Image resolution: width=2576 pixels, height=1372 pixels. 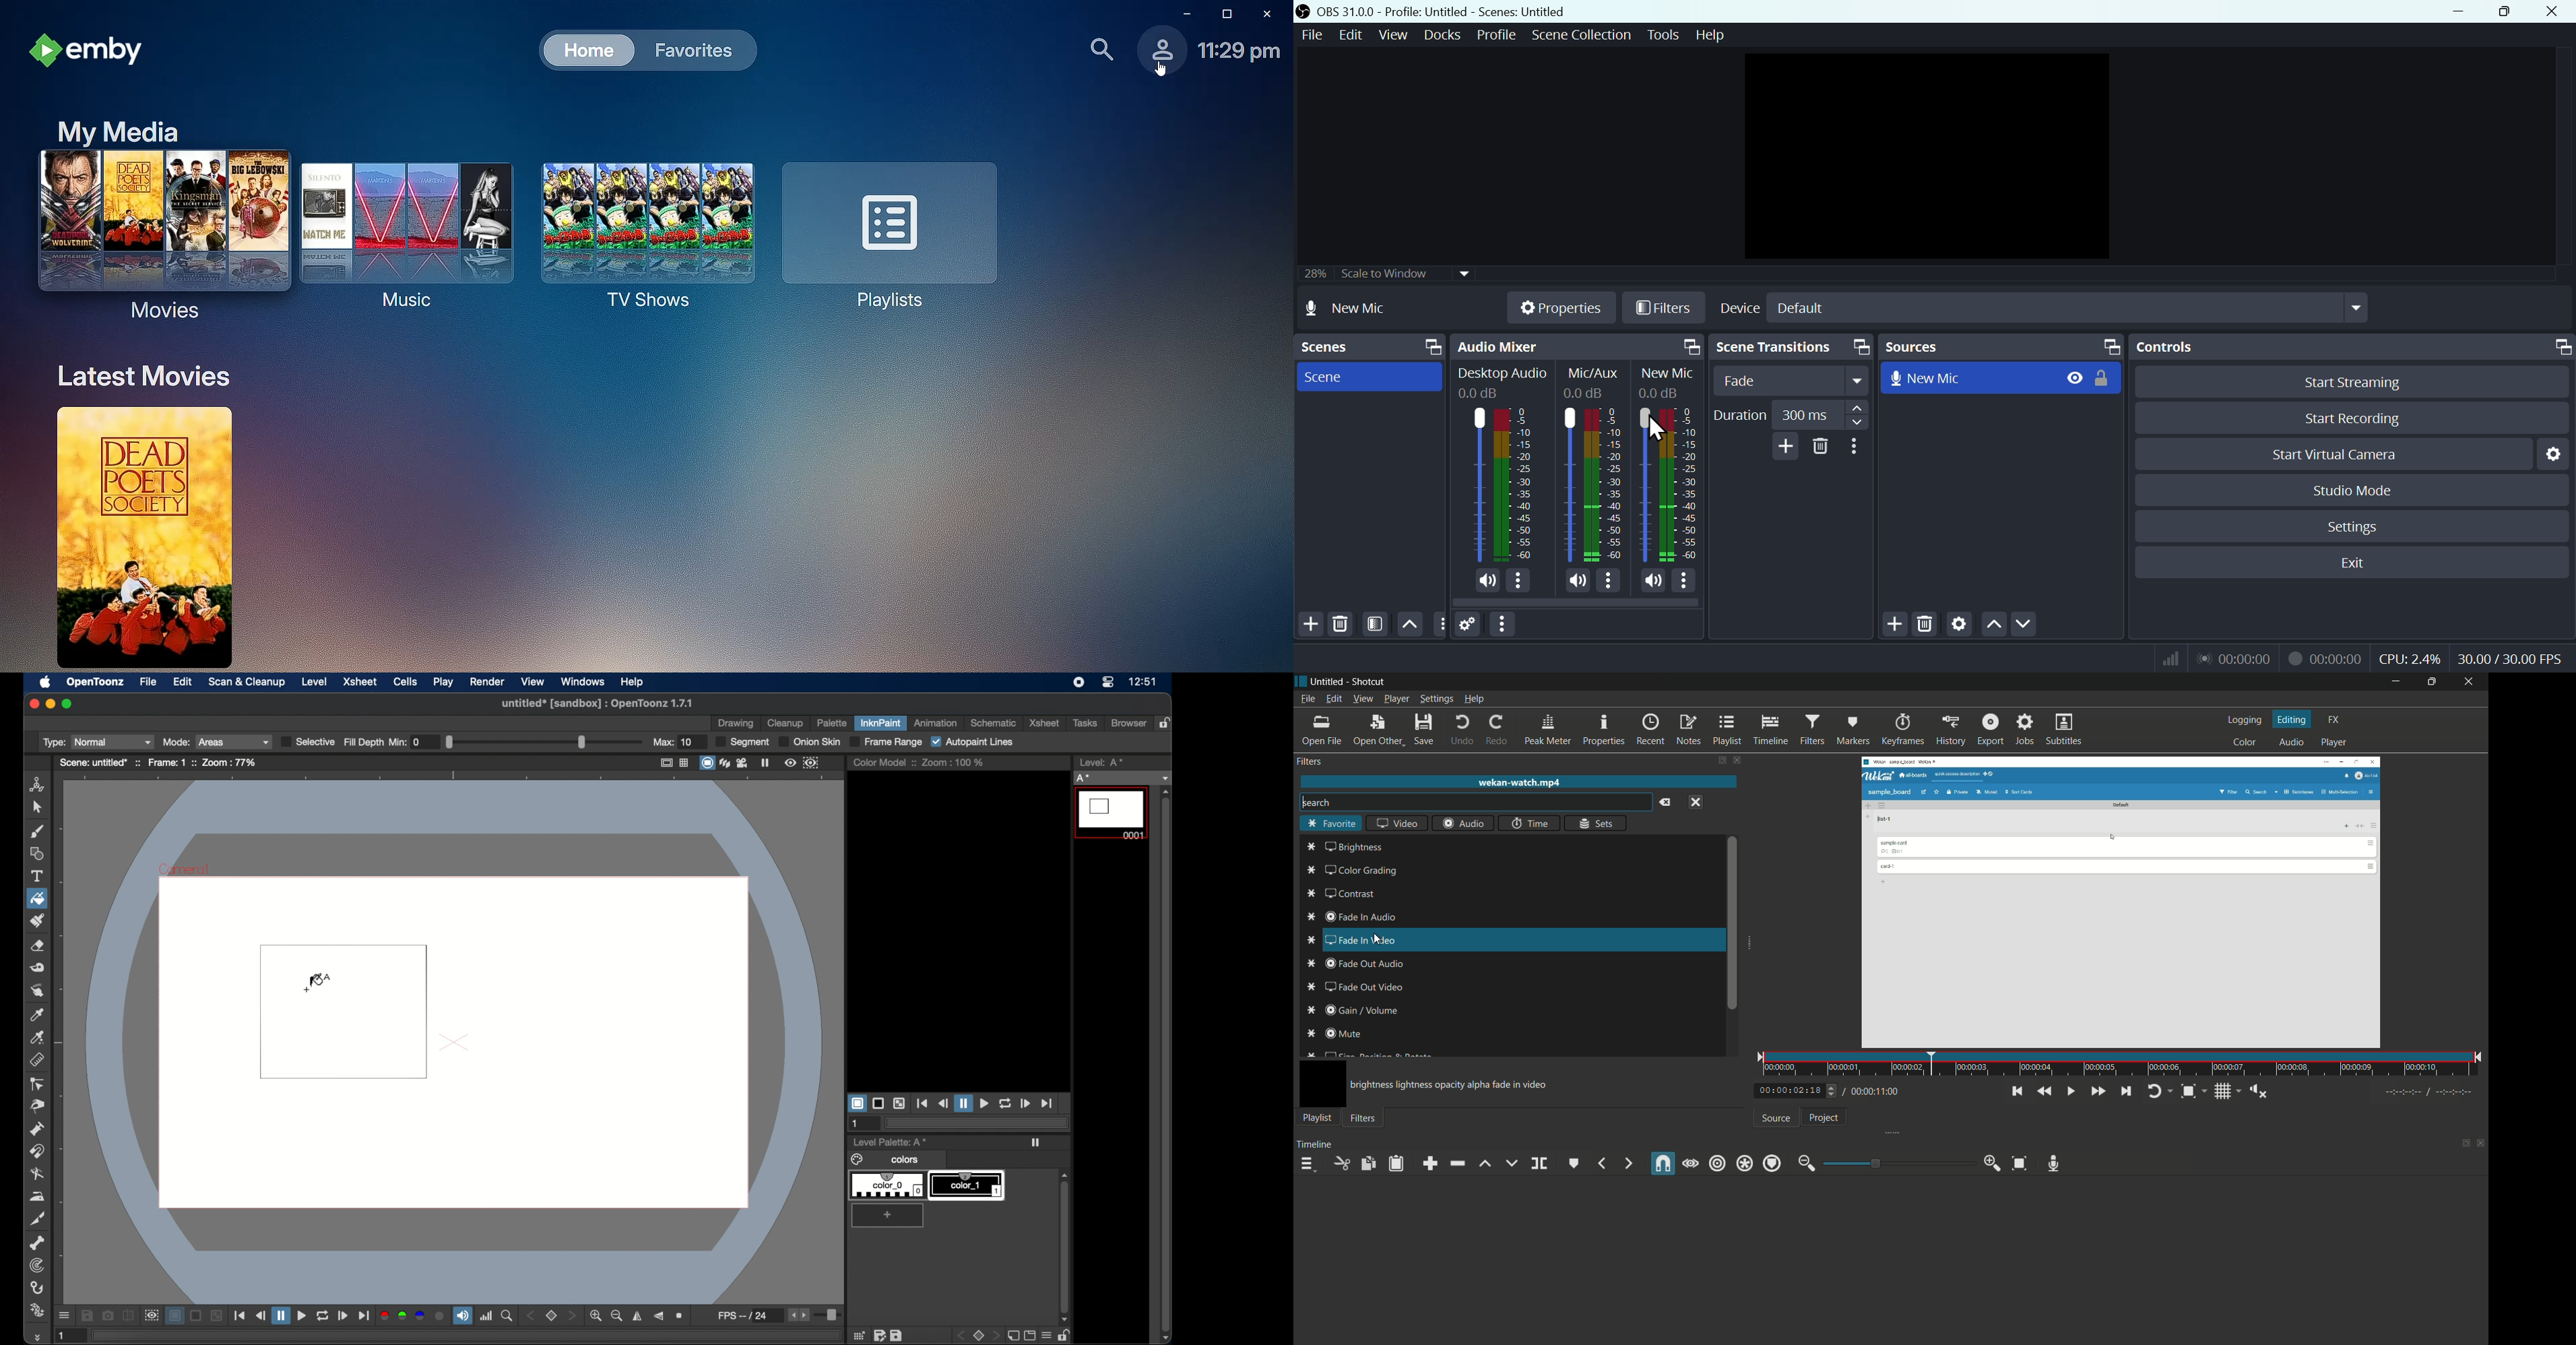 I want to click on New Mic, so click(x=1668, y=374).